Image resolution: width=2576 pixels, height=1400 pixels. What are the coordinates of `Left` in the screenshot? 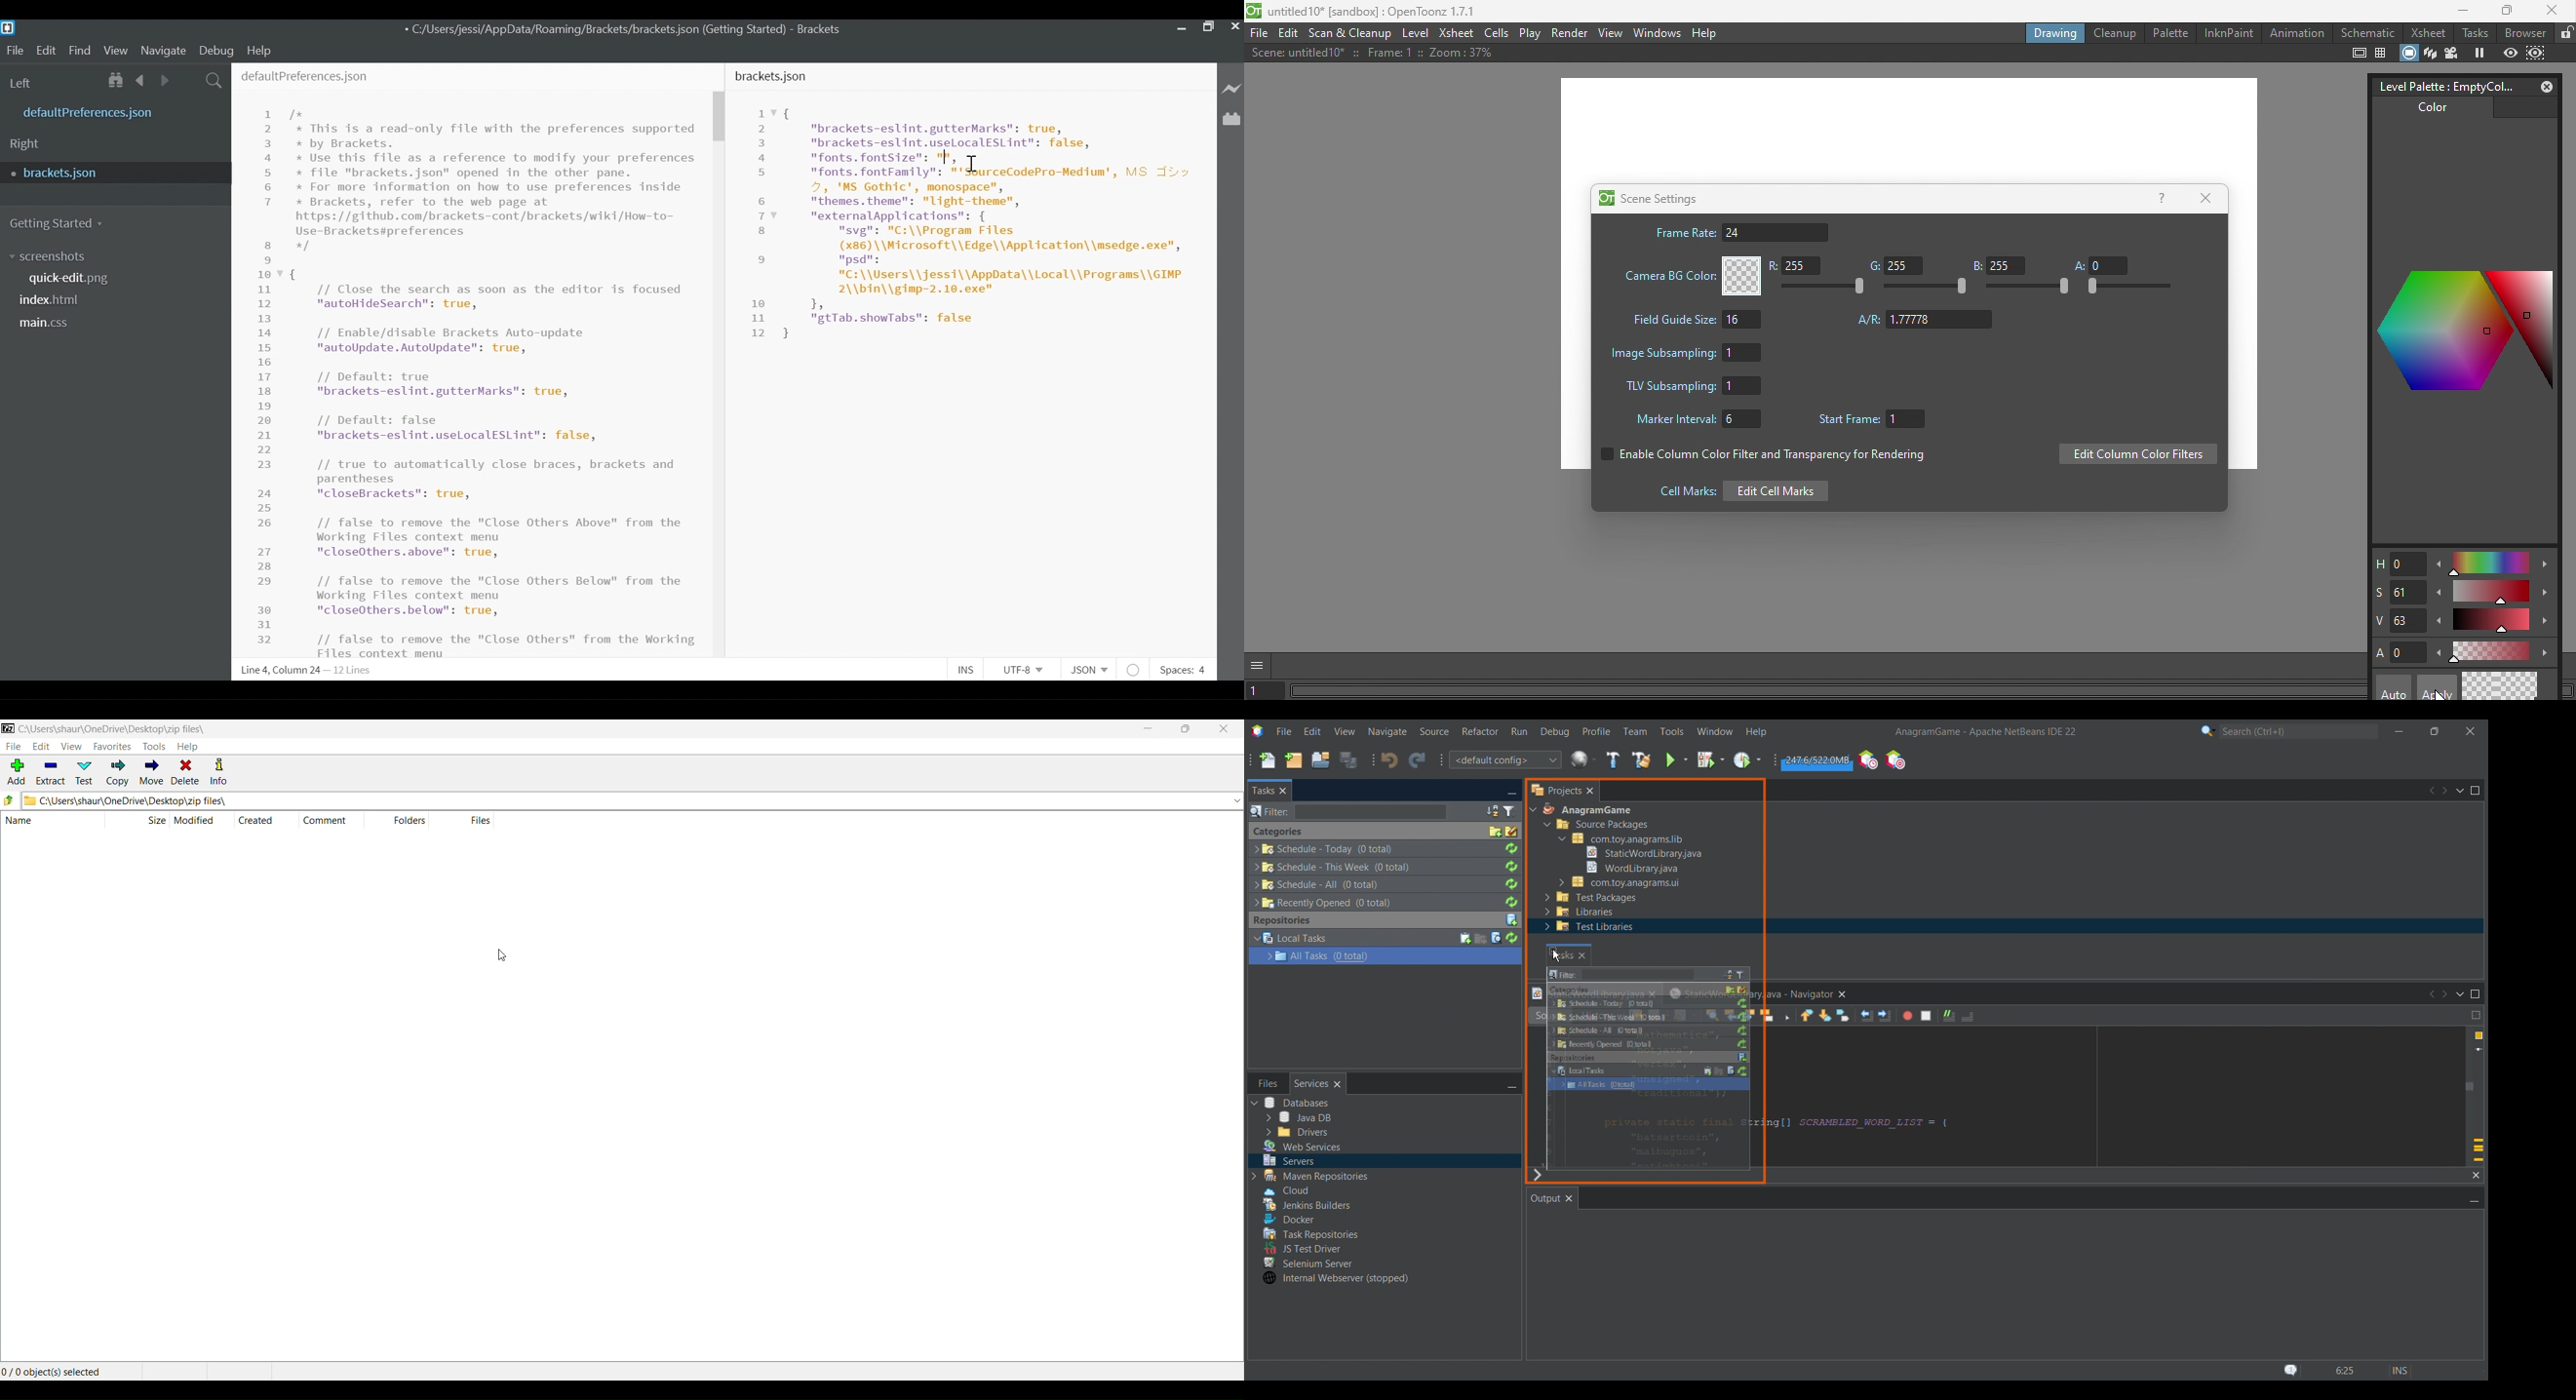 It's located at (25, 82).